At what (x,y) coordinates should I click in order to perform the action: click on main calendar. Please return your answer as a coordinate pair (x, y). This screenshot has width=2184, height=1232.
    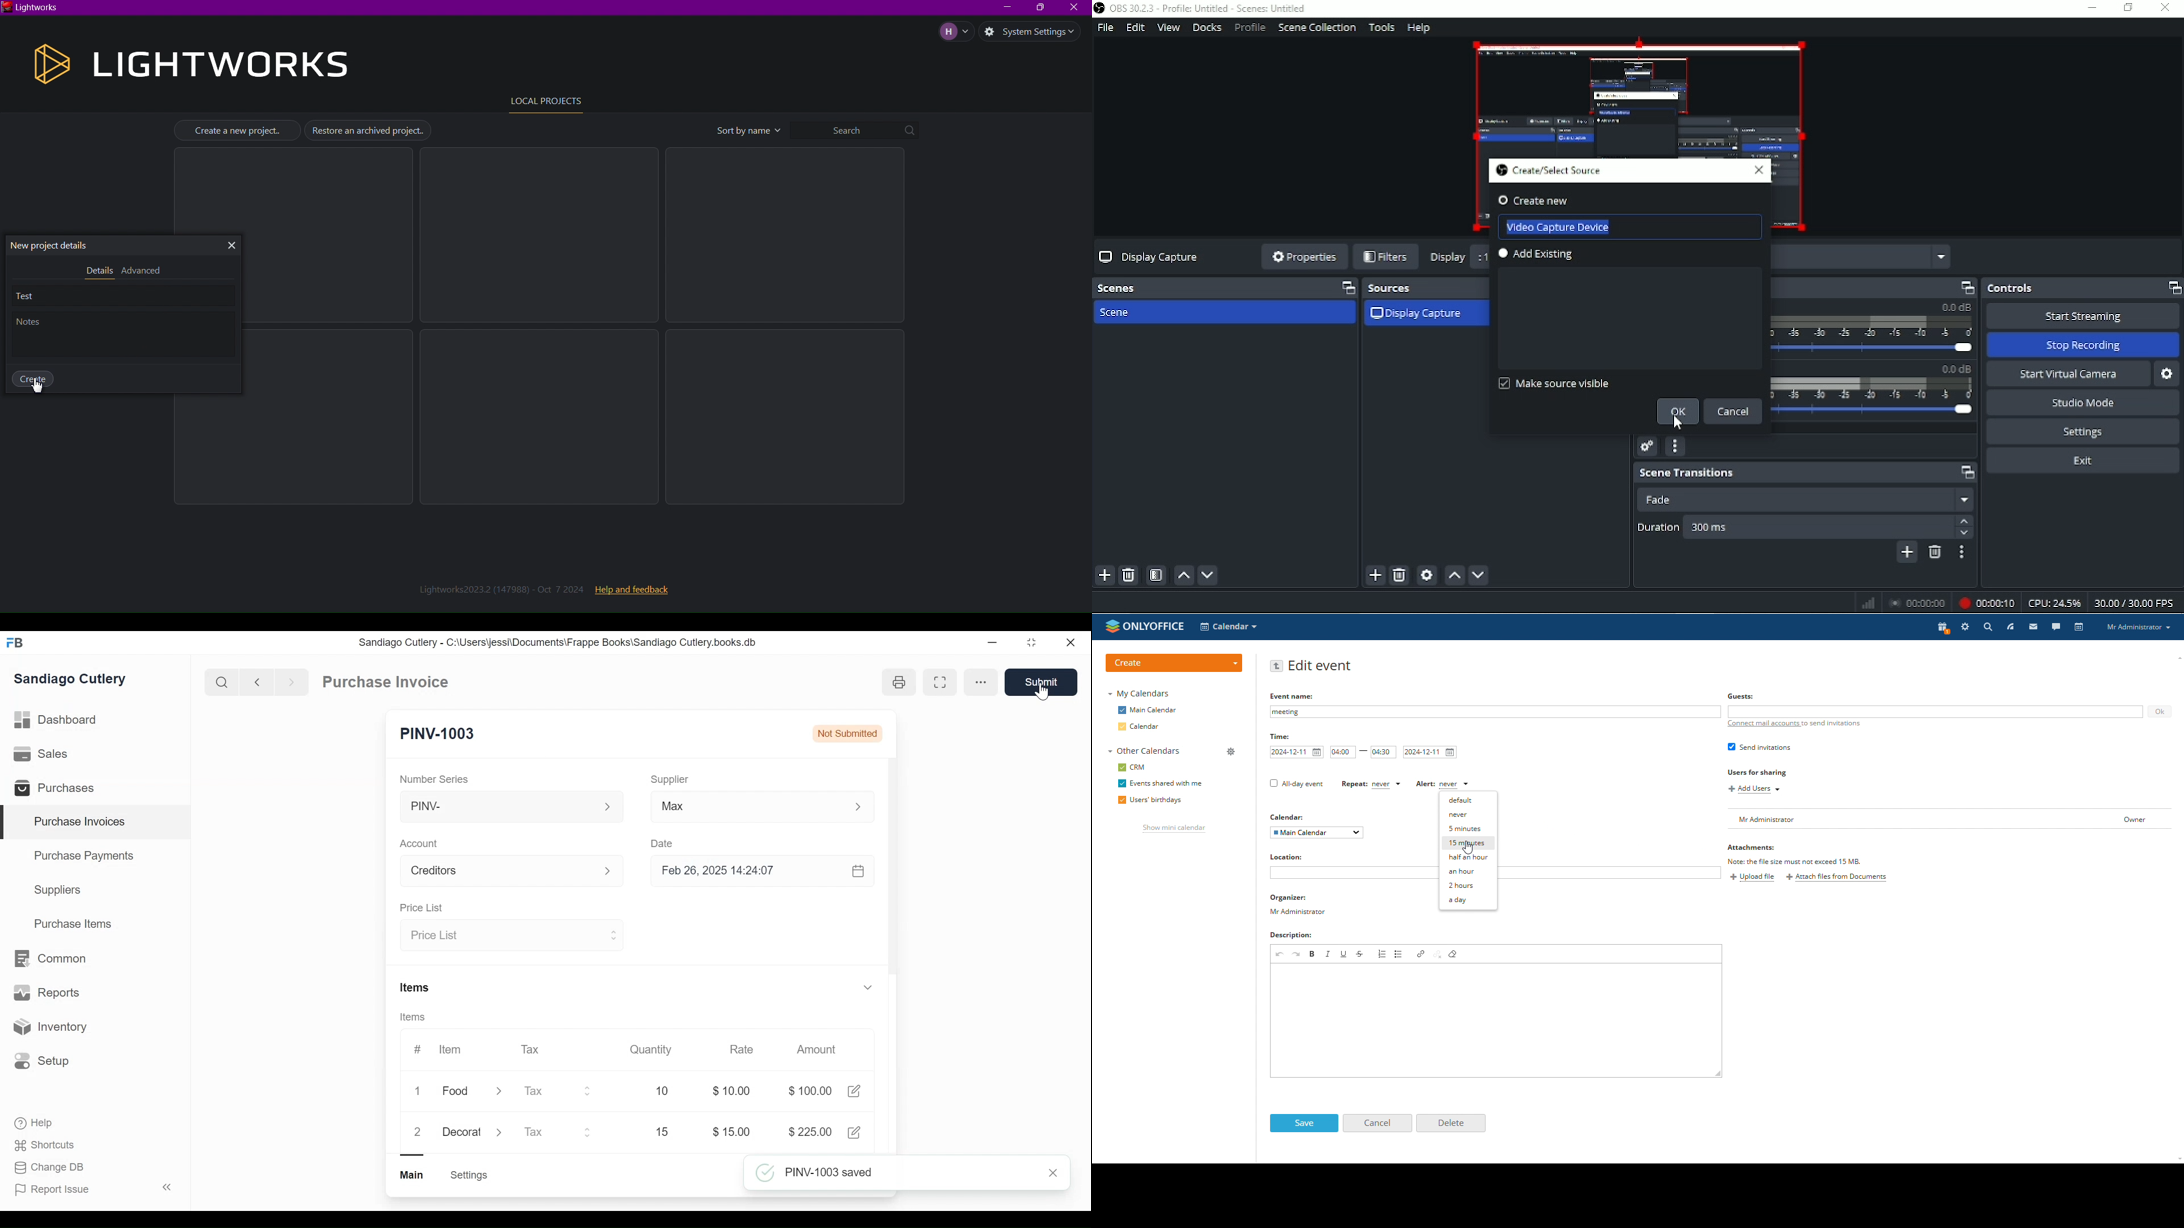
    Looking at the image, I should click on (1148, 710).